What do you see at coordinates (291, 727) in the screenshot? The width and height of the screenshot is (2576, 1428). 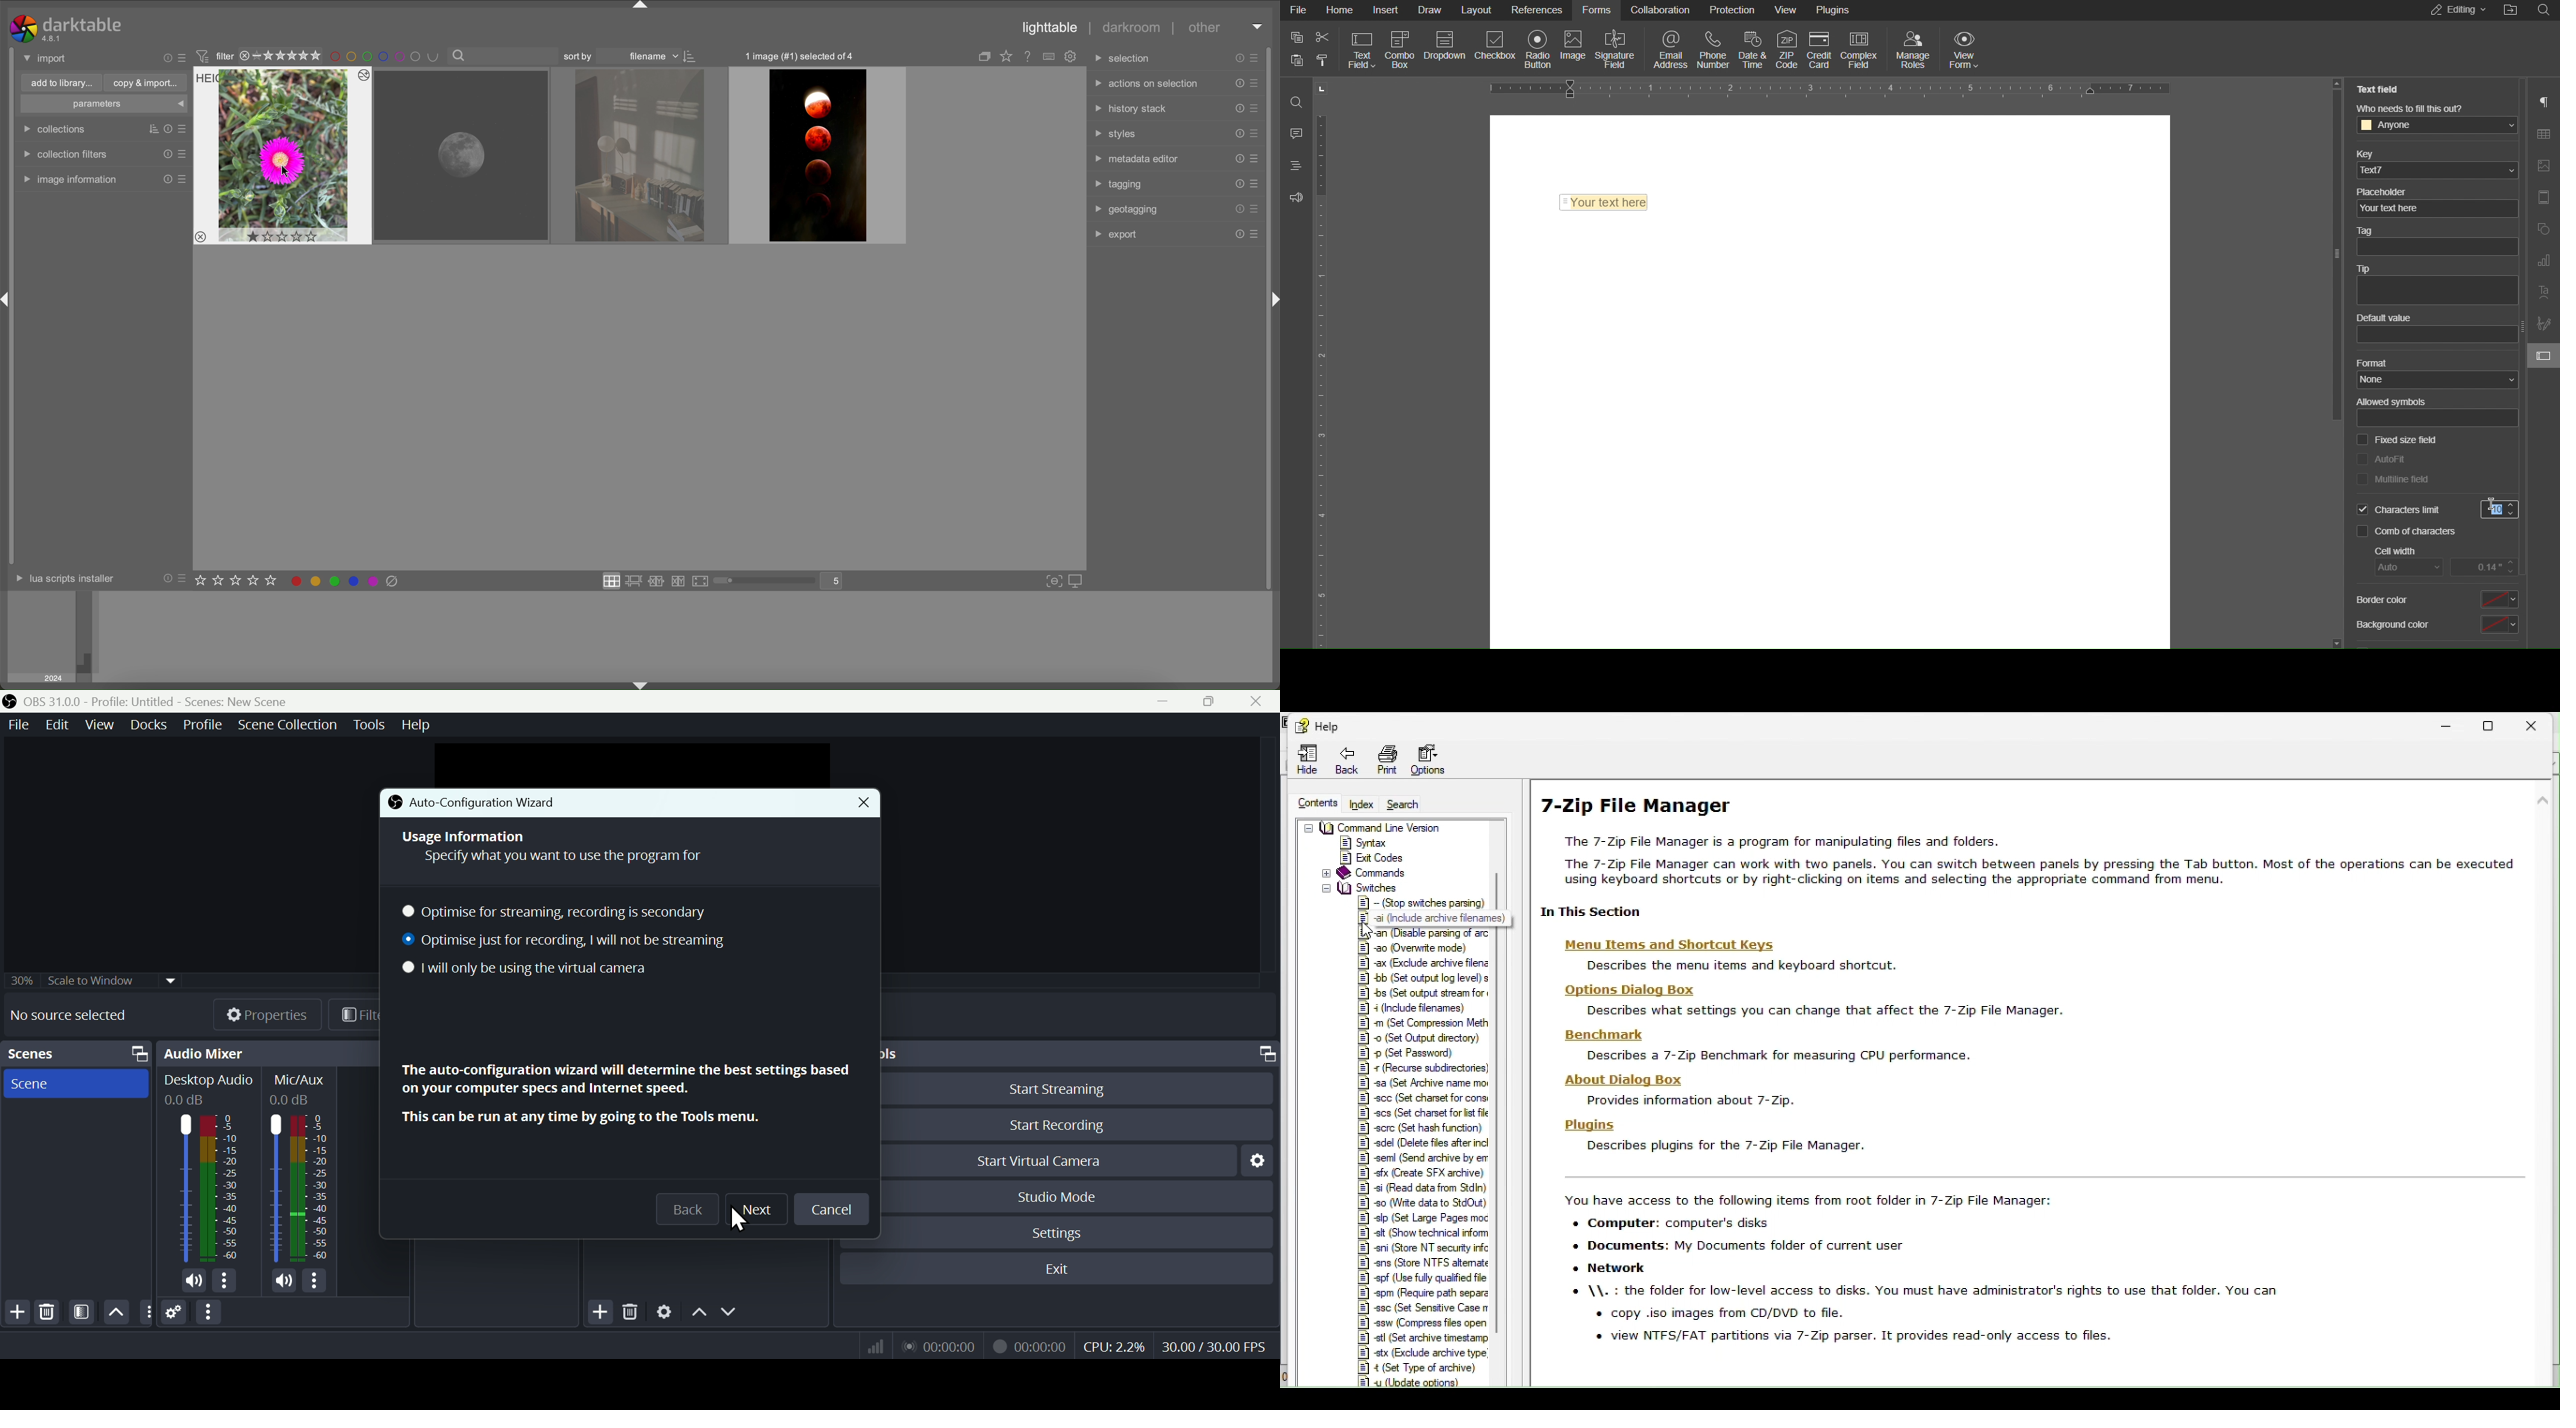 I see `Scene collection` at bounding box center [291, 727].